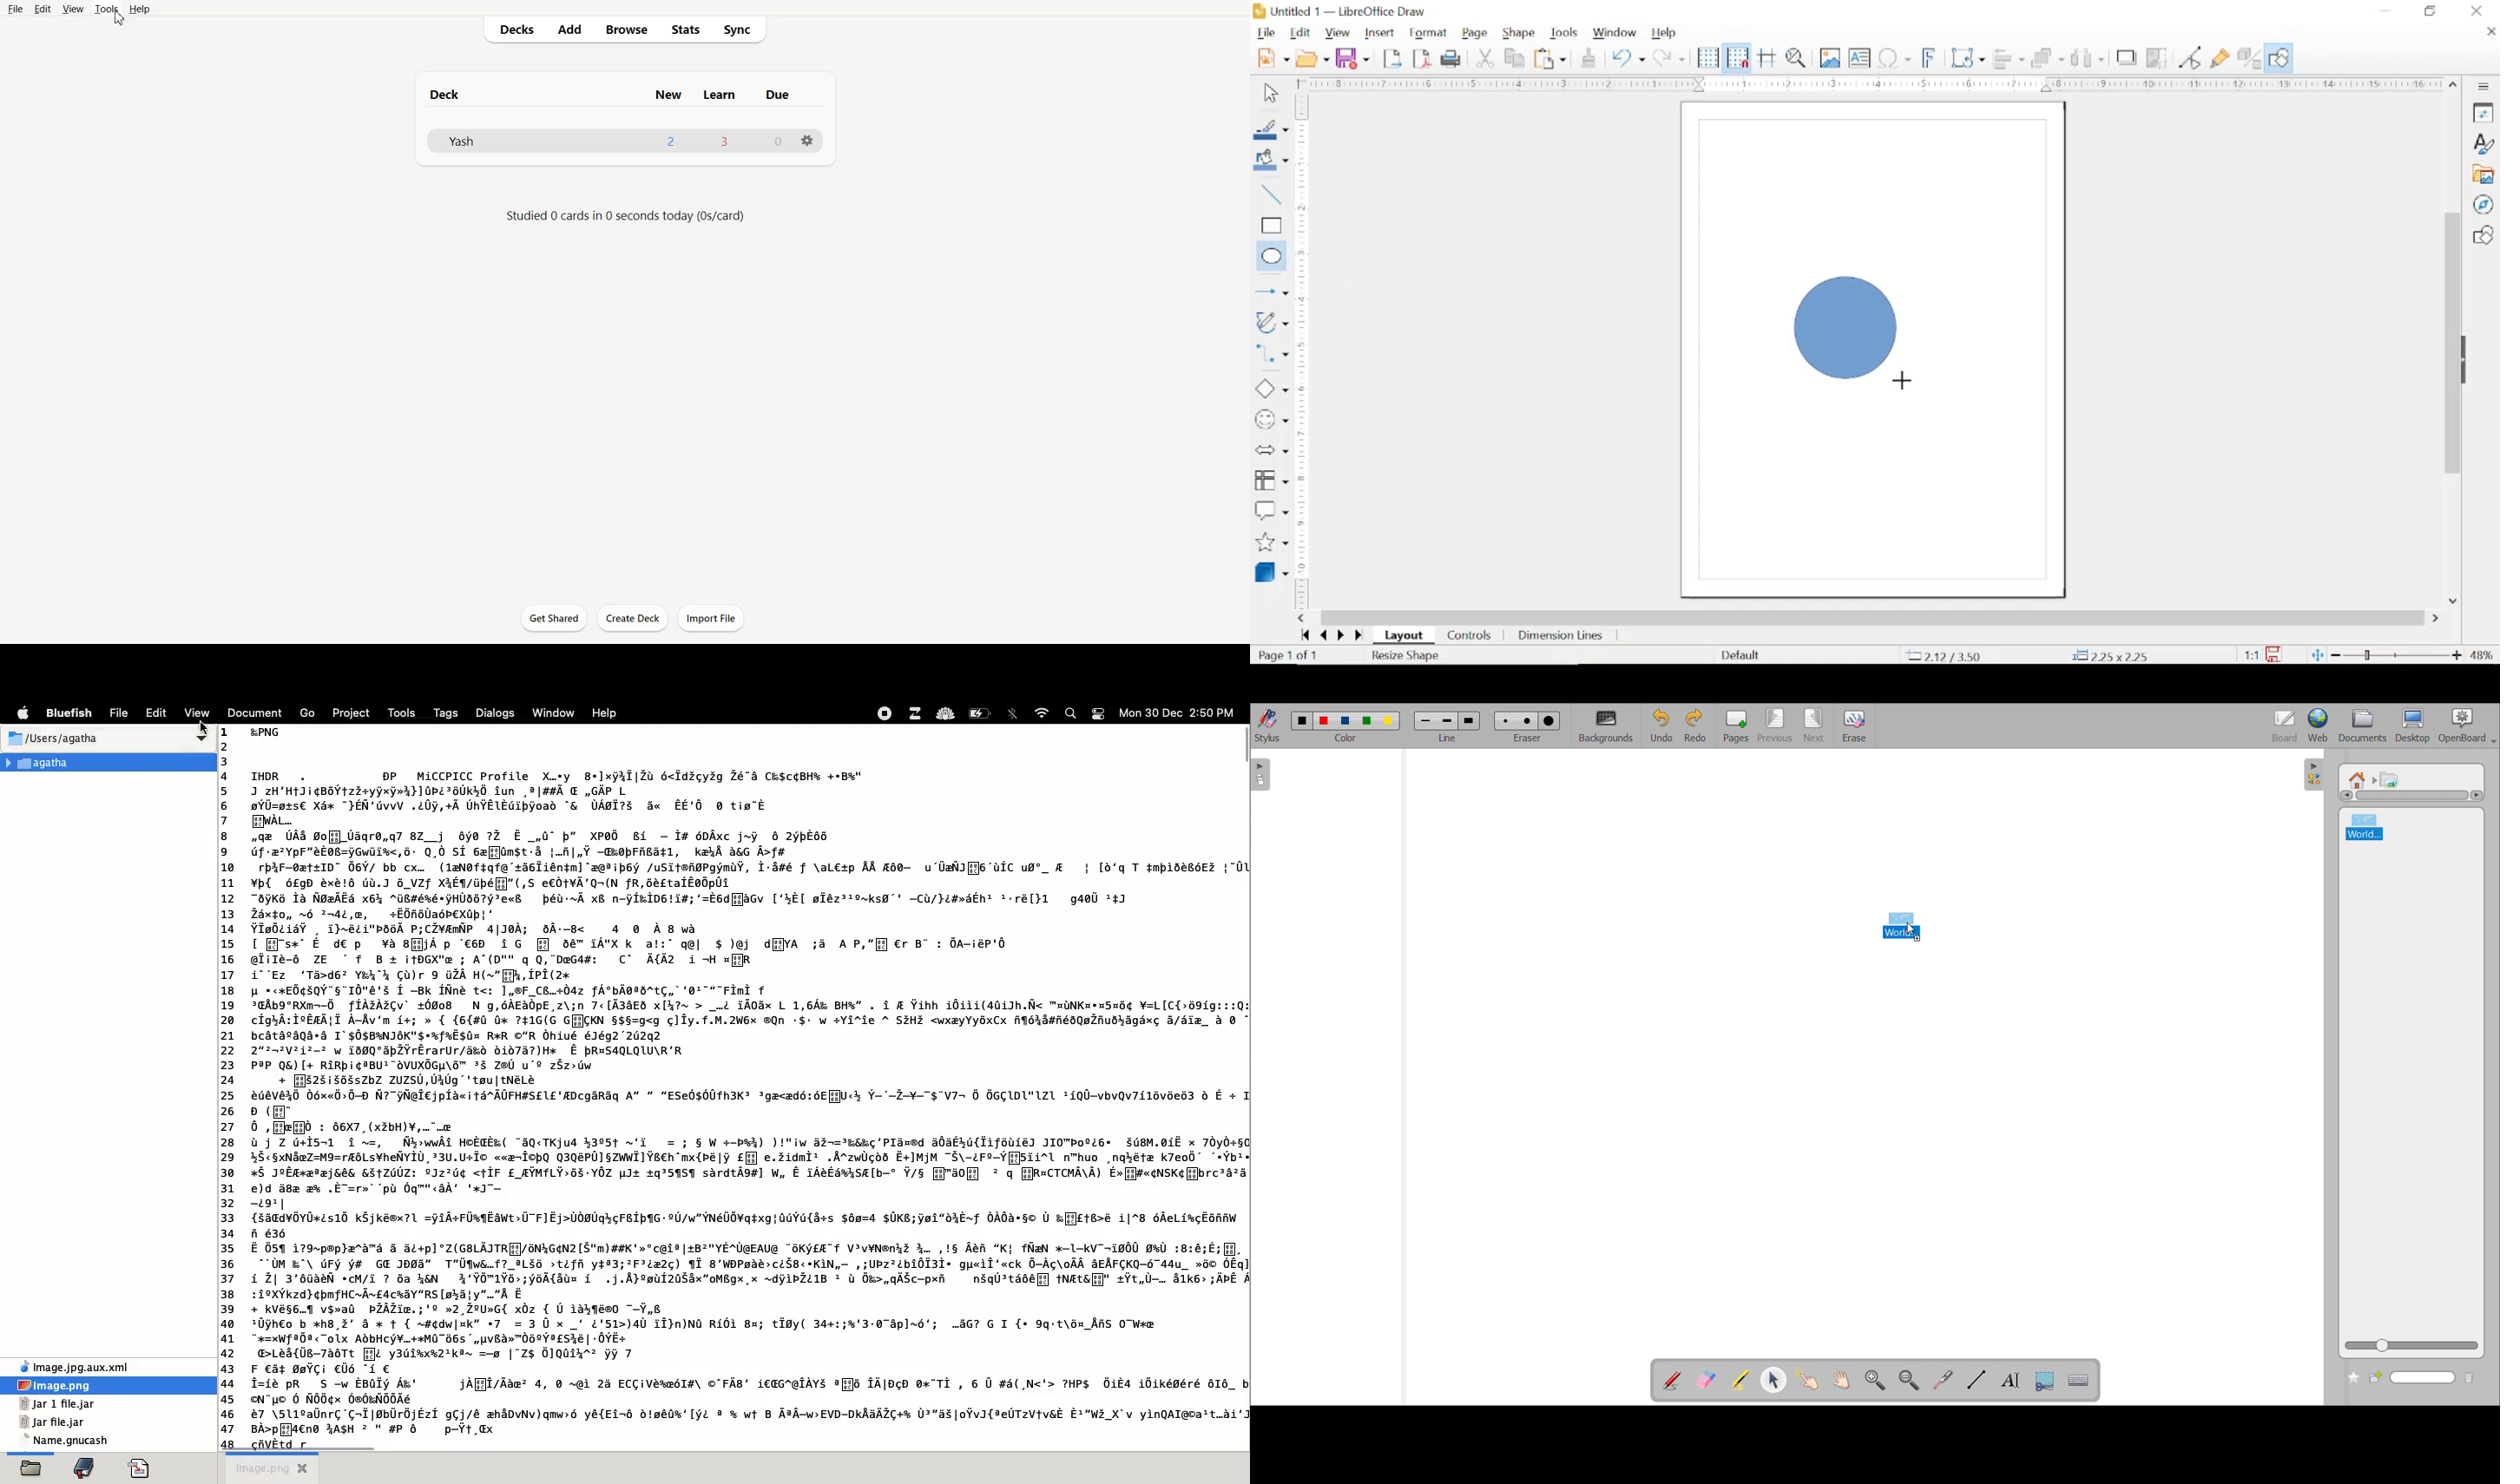 The height and width of the screenshot is (1484, 2520). Describe the element at coordinates (741, 29) in the screenshot. I see `Sync` at that location.